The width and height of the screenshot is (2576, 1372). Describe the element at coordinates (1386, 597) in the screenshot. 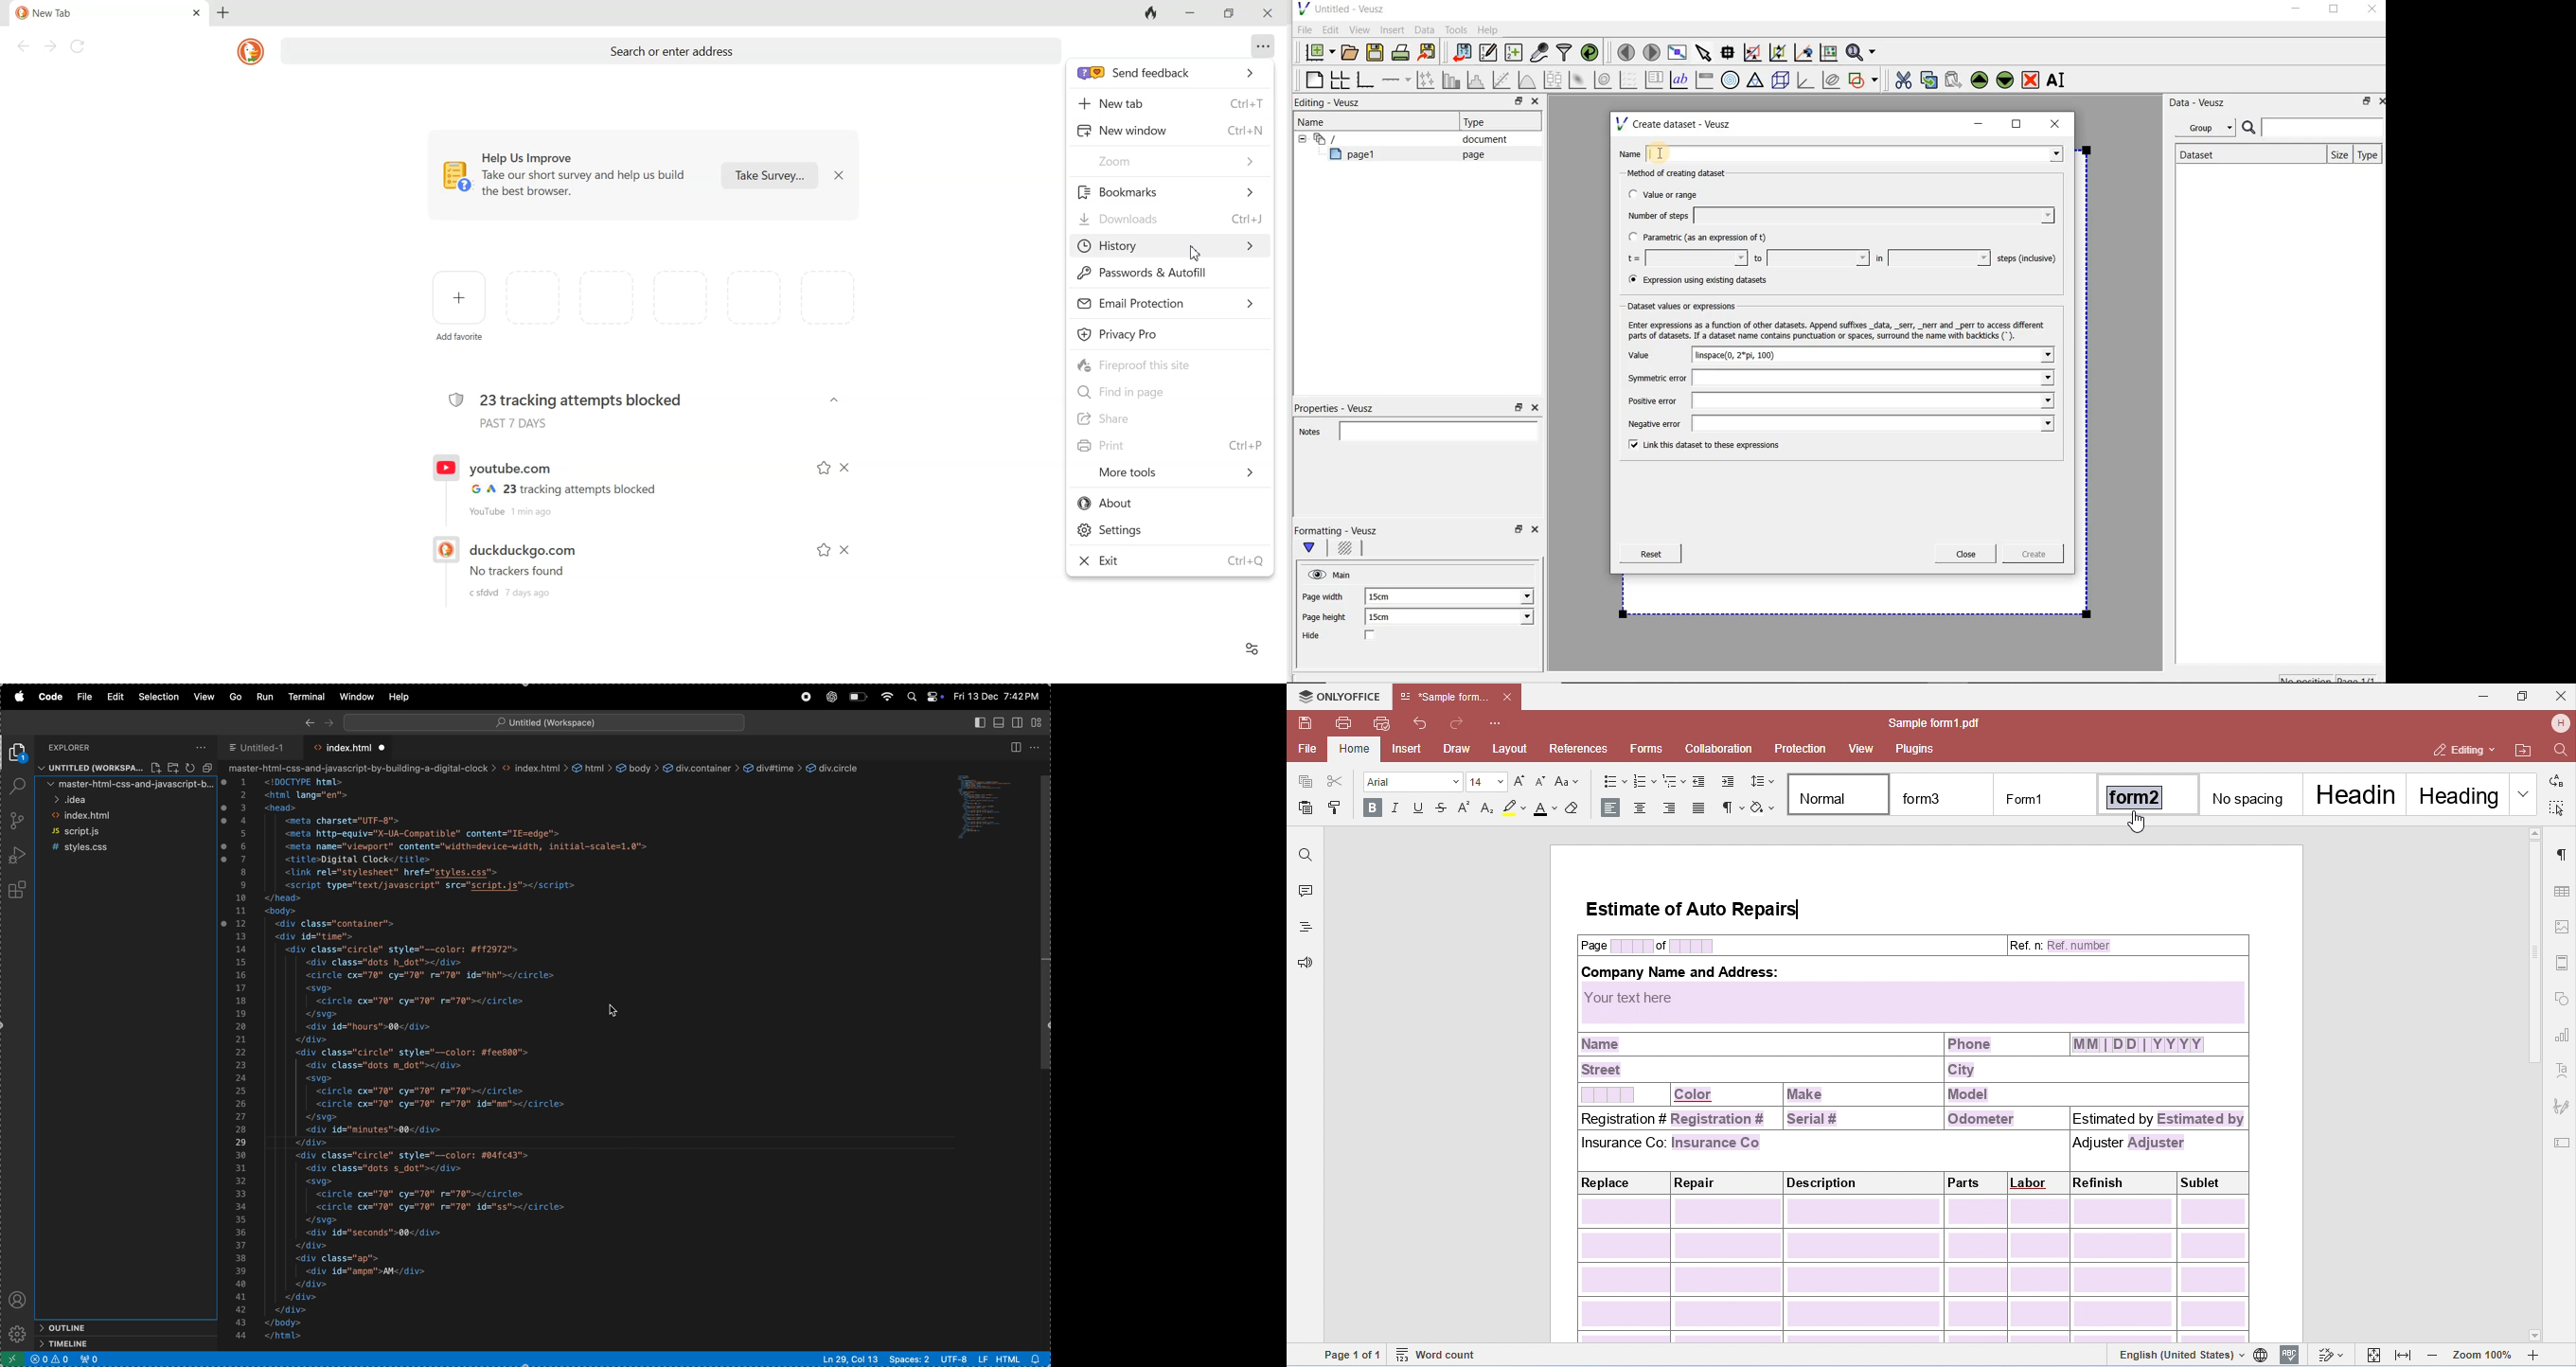

I see `15cm` at that location.